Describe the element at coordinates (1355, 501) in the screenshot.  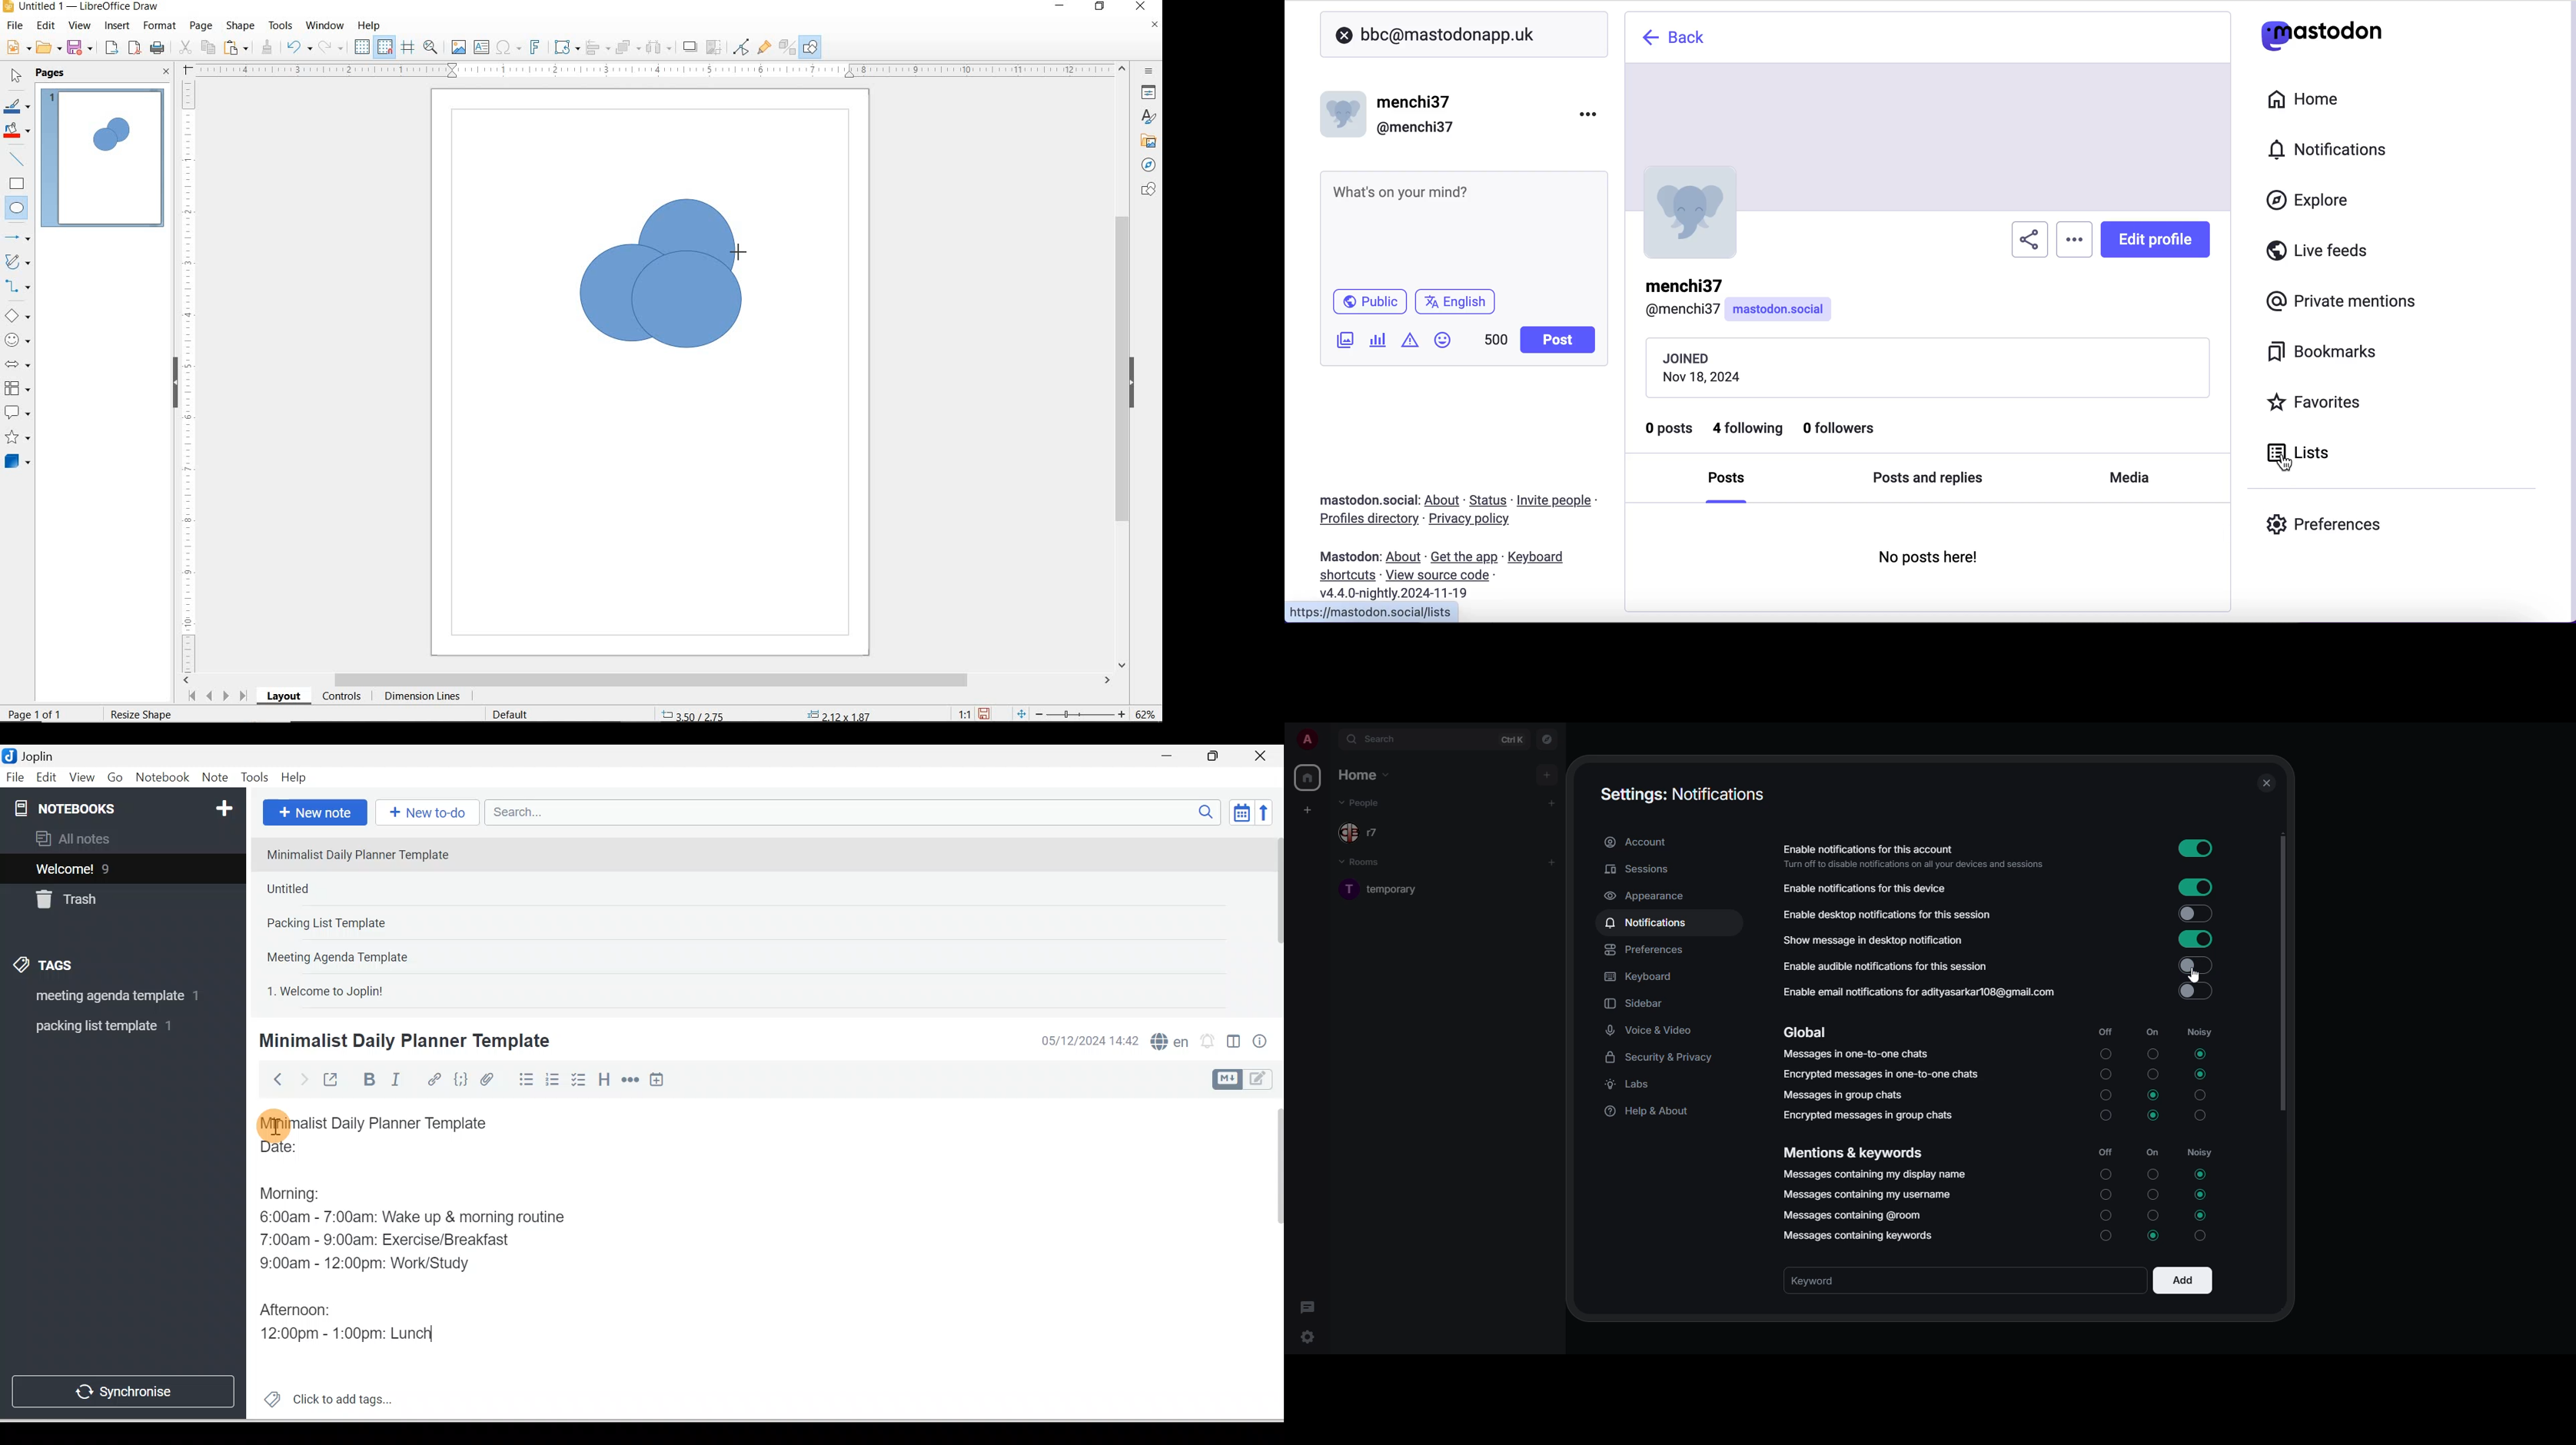
I see `mastodon social` at that location.